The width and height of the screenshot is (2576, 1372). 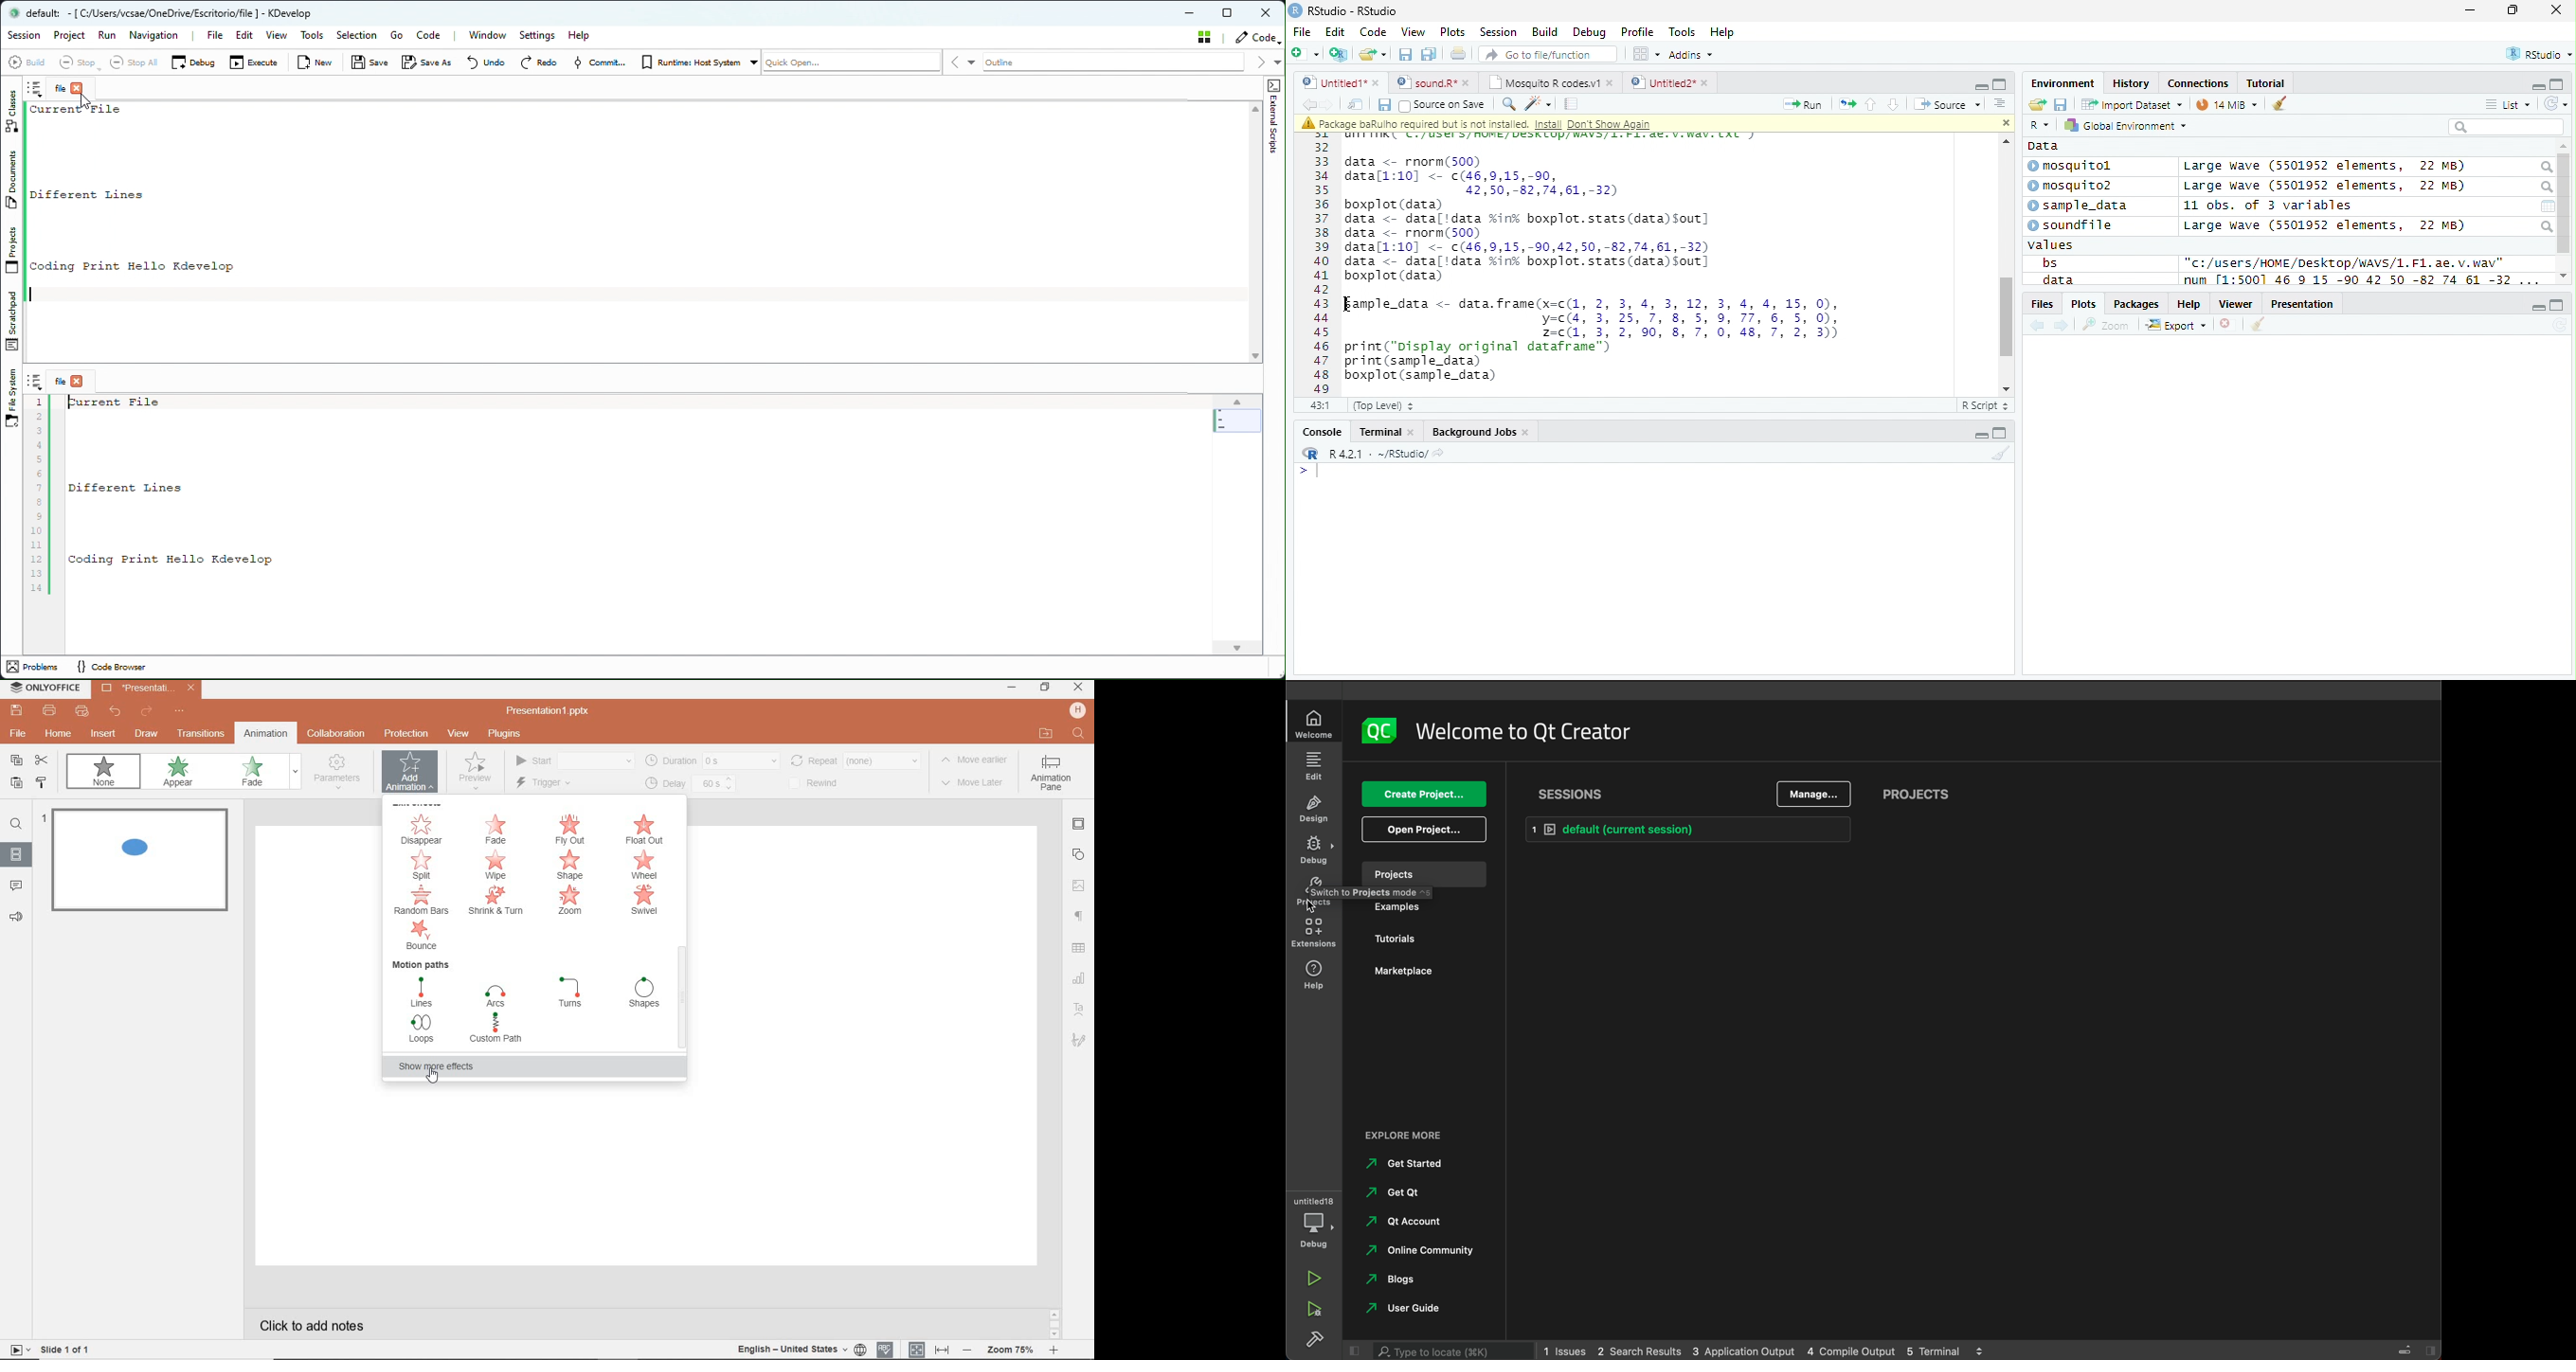 What do you see at coordinates (1318, 1230) in the screenshot?
I see `debug` at bounding box center [1318, 1230].